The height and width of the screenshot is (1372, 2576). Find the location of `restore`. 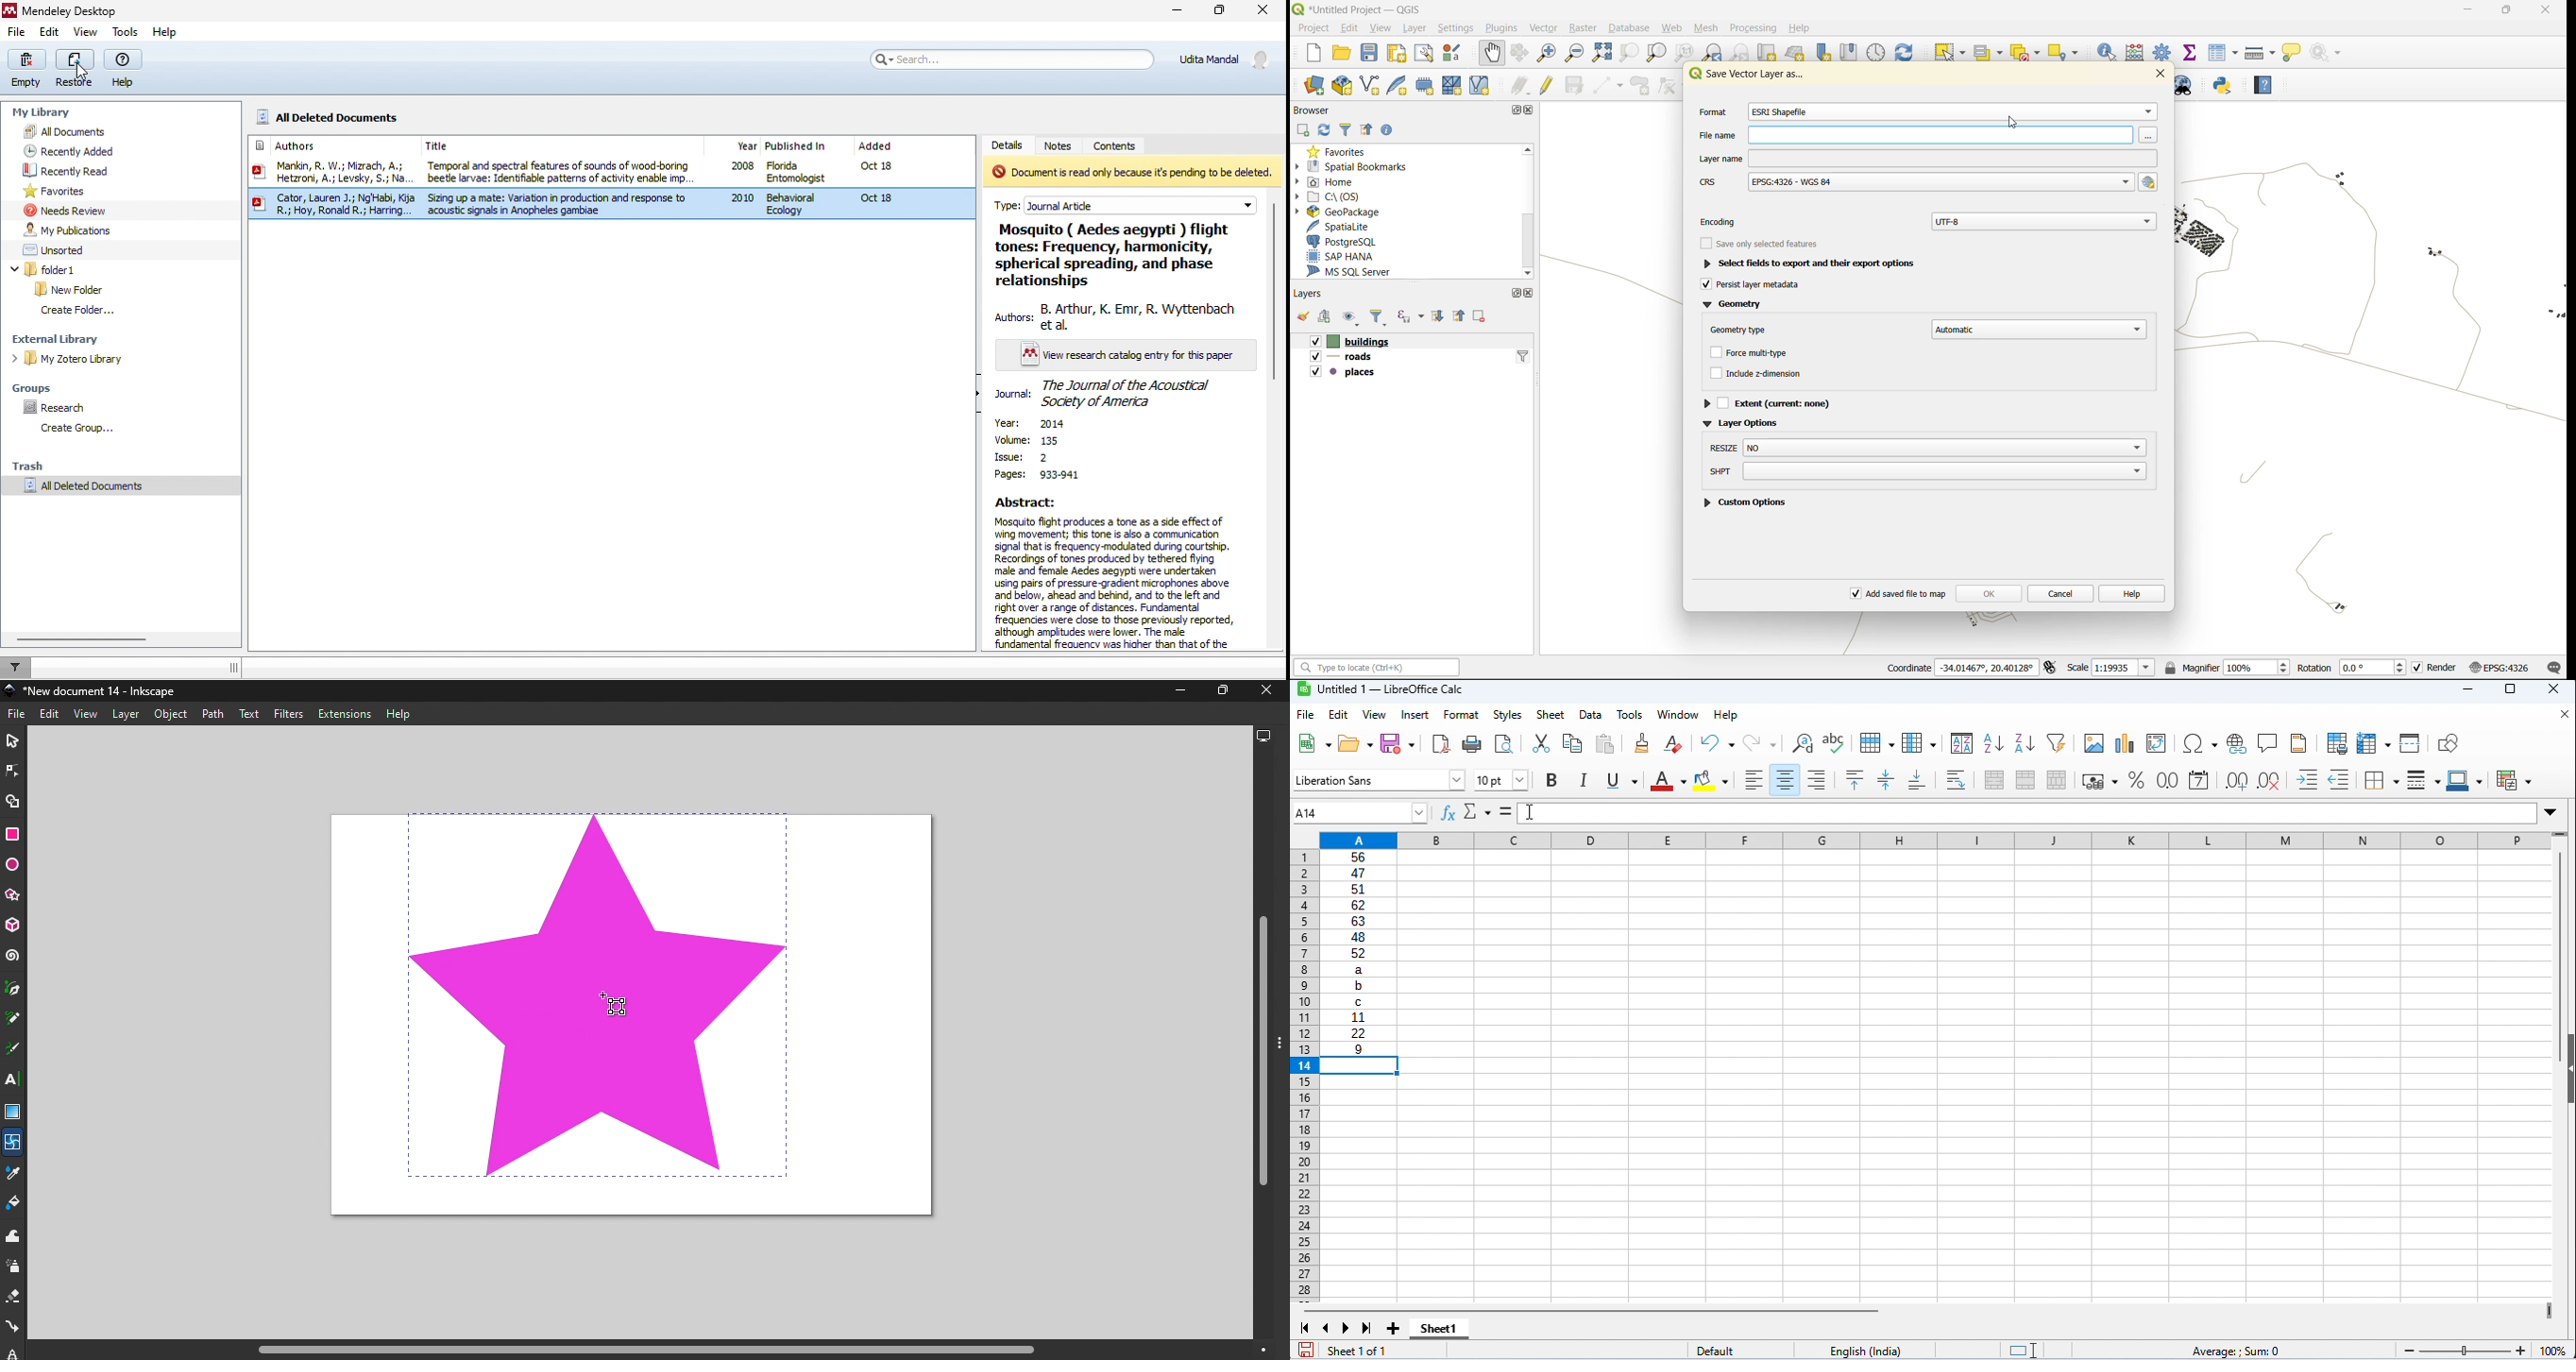

restore is located at coordinates (77, 69).